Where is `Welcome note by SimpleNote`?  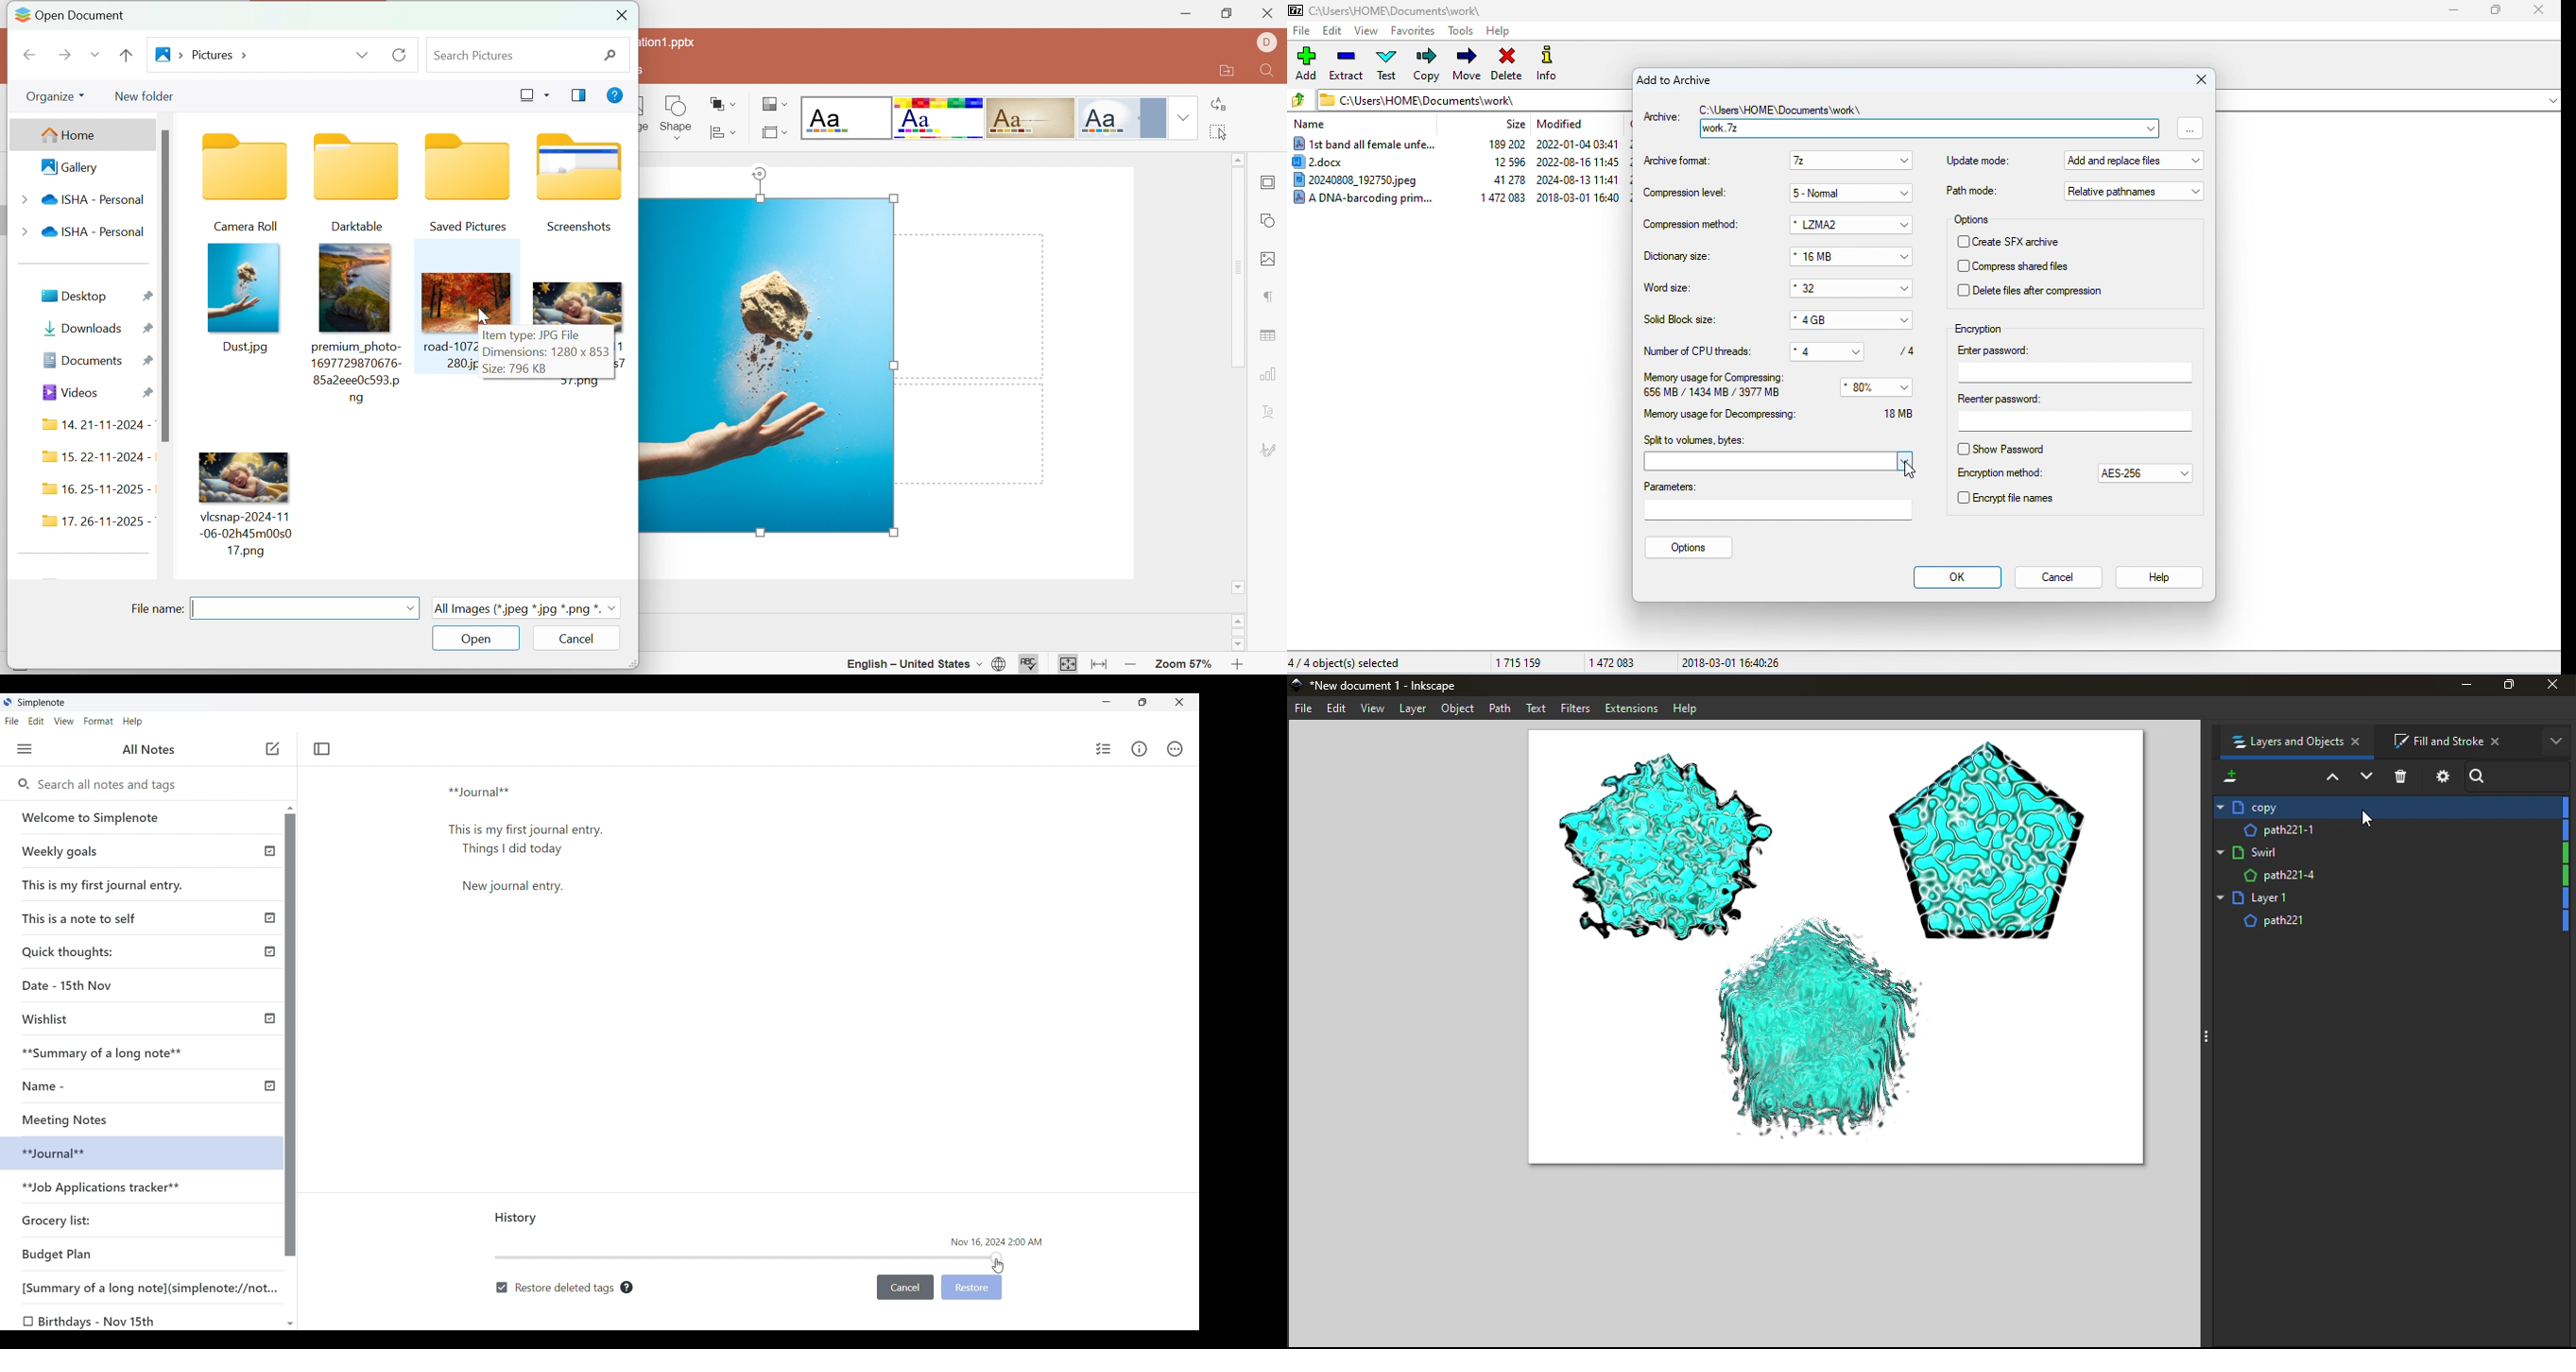 Welcome note by SimpleNote is located at coordinates (142, 817).